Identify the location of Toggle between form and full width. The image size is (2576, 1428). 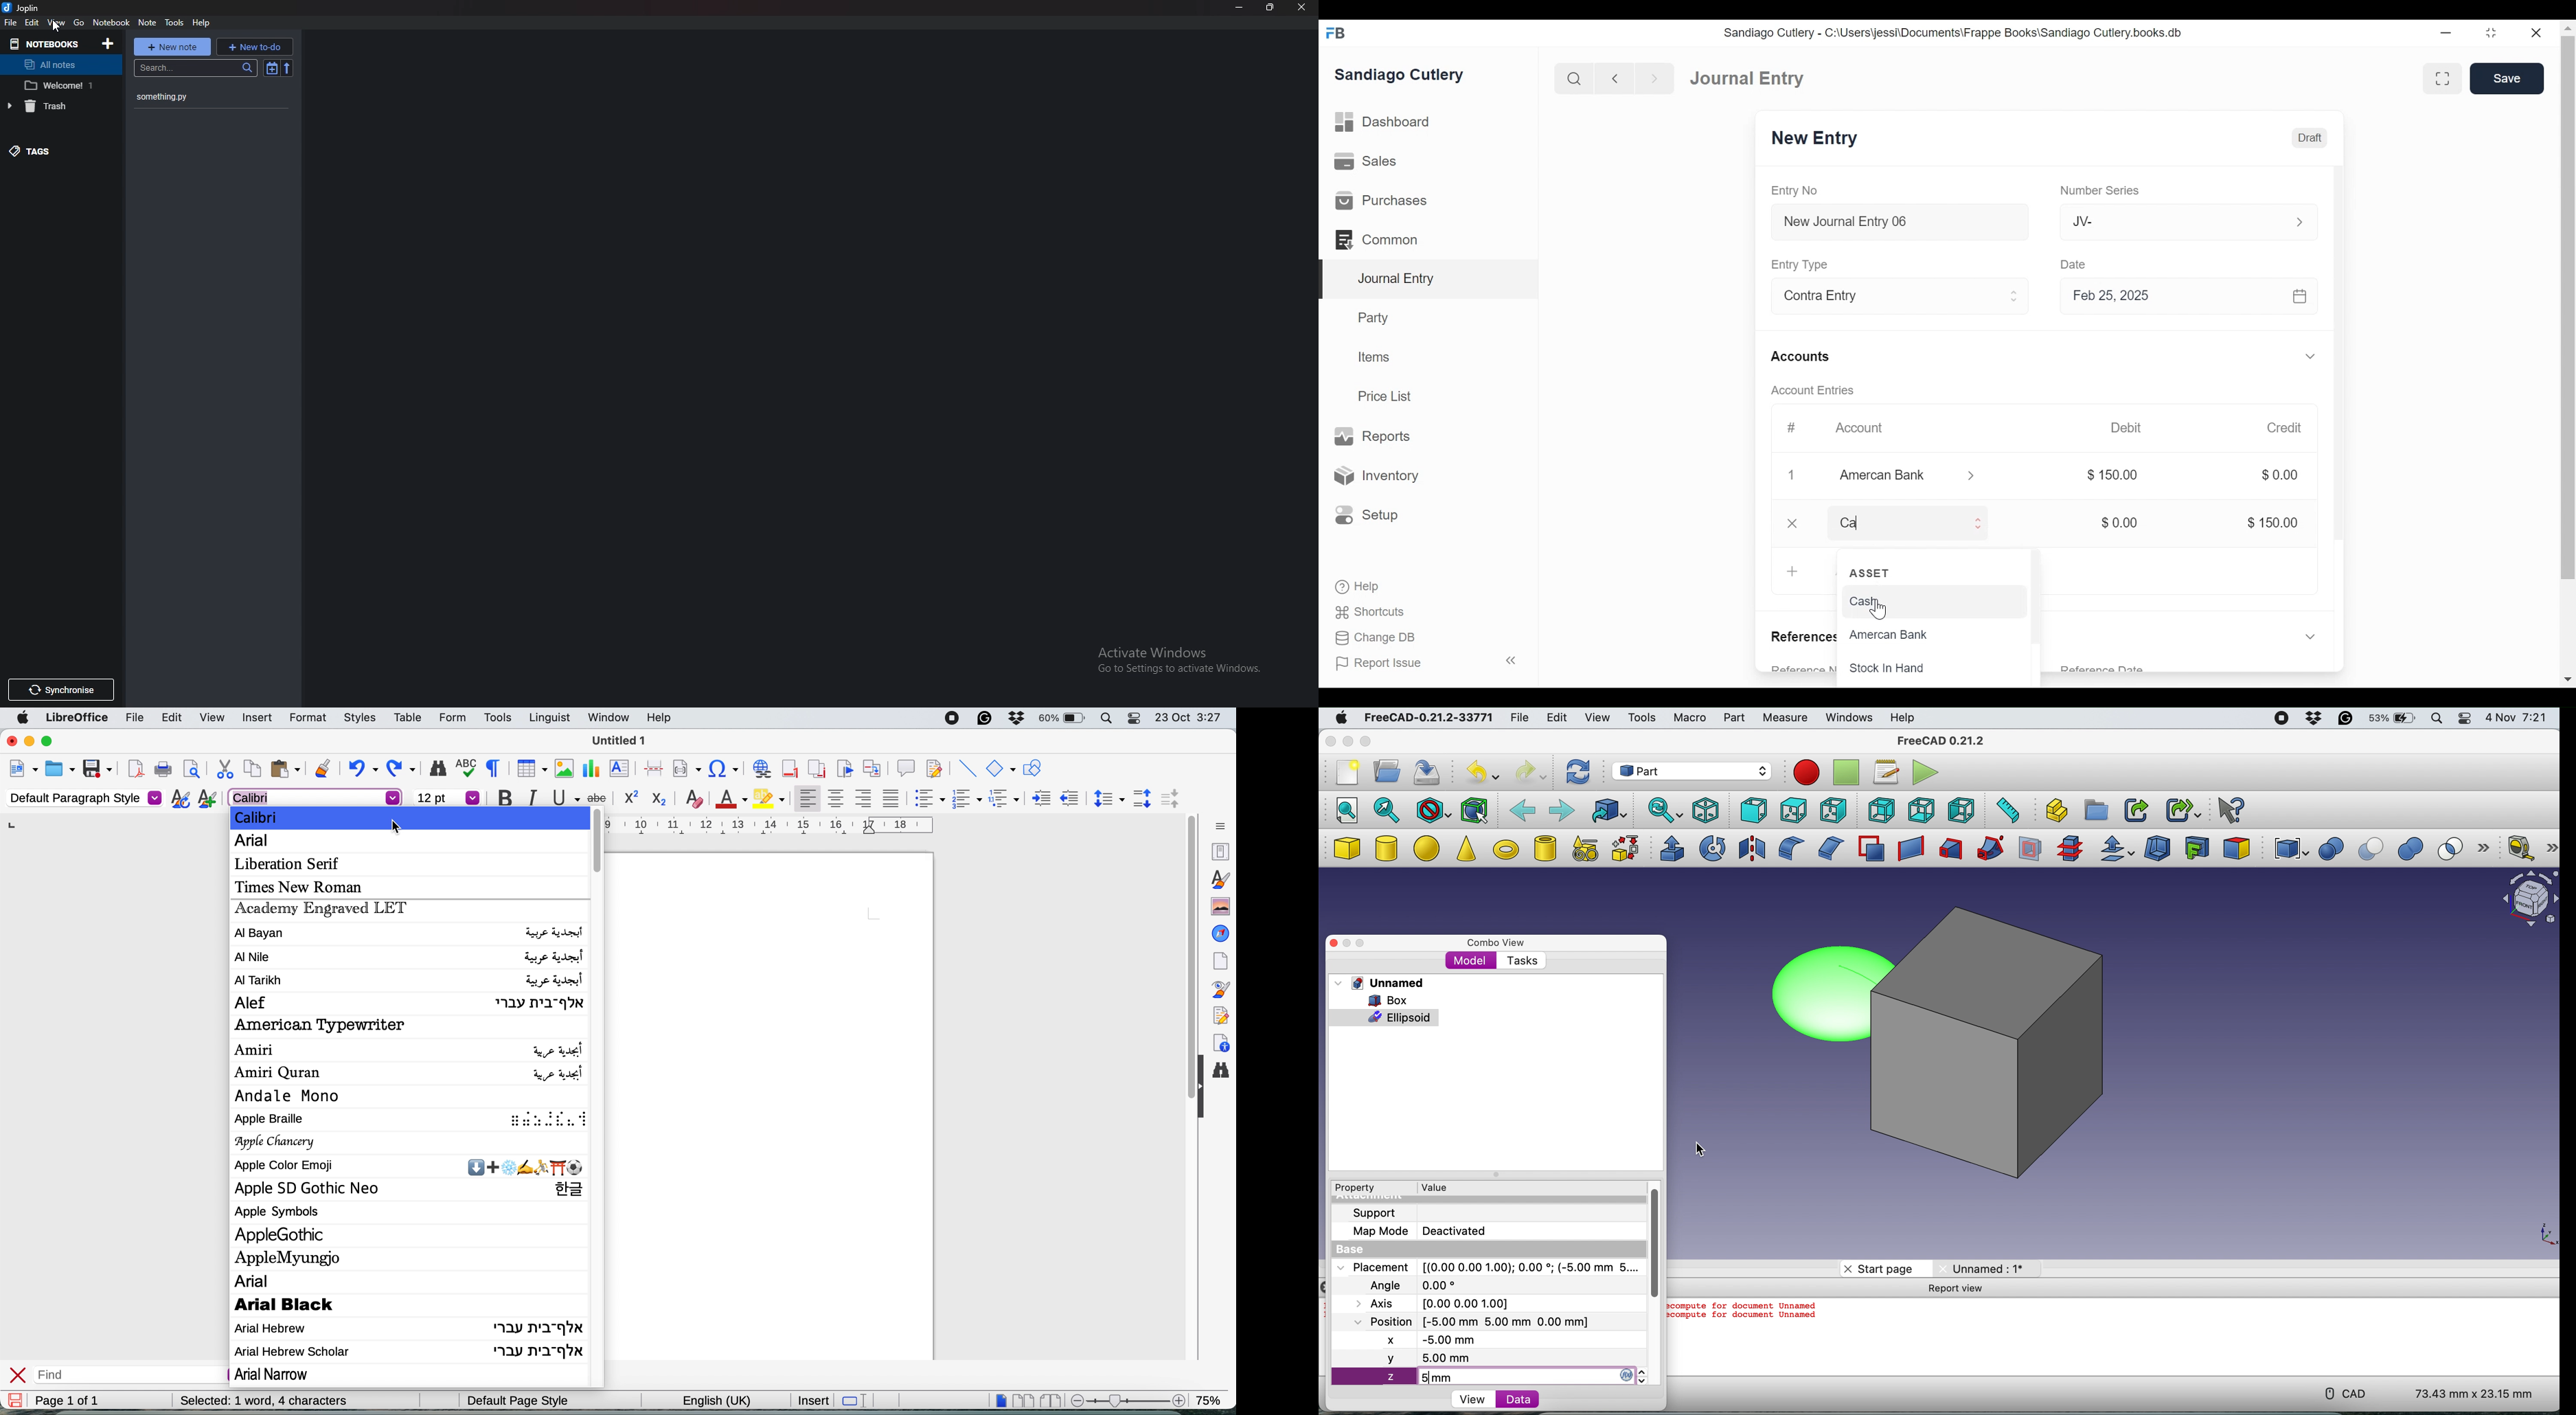
(2443, 79).